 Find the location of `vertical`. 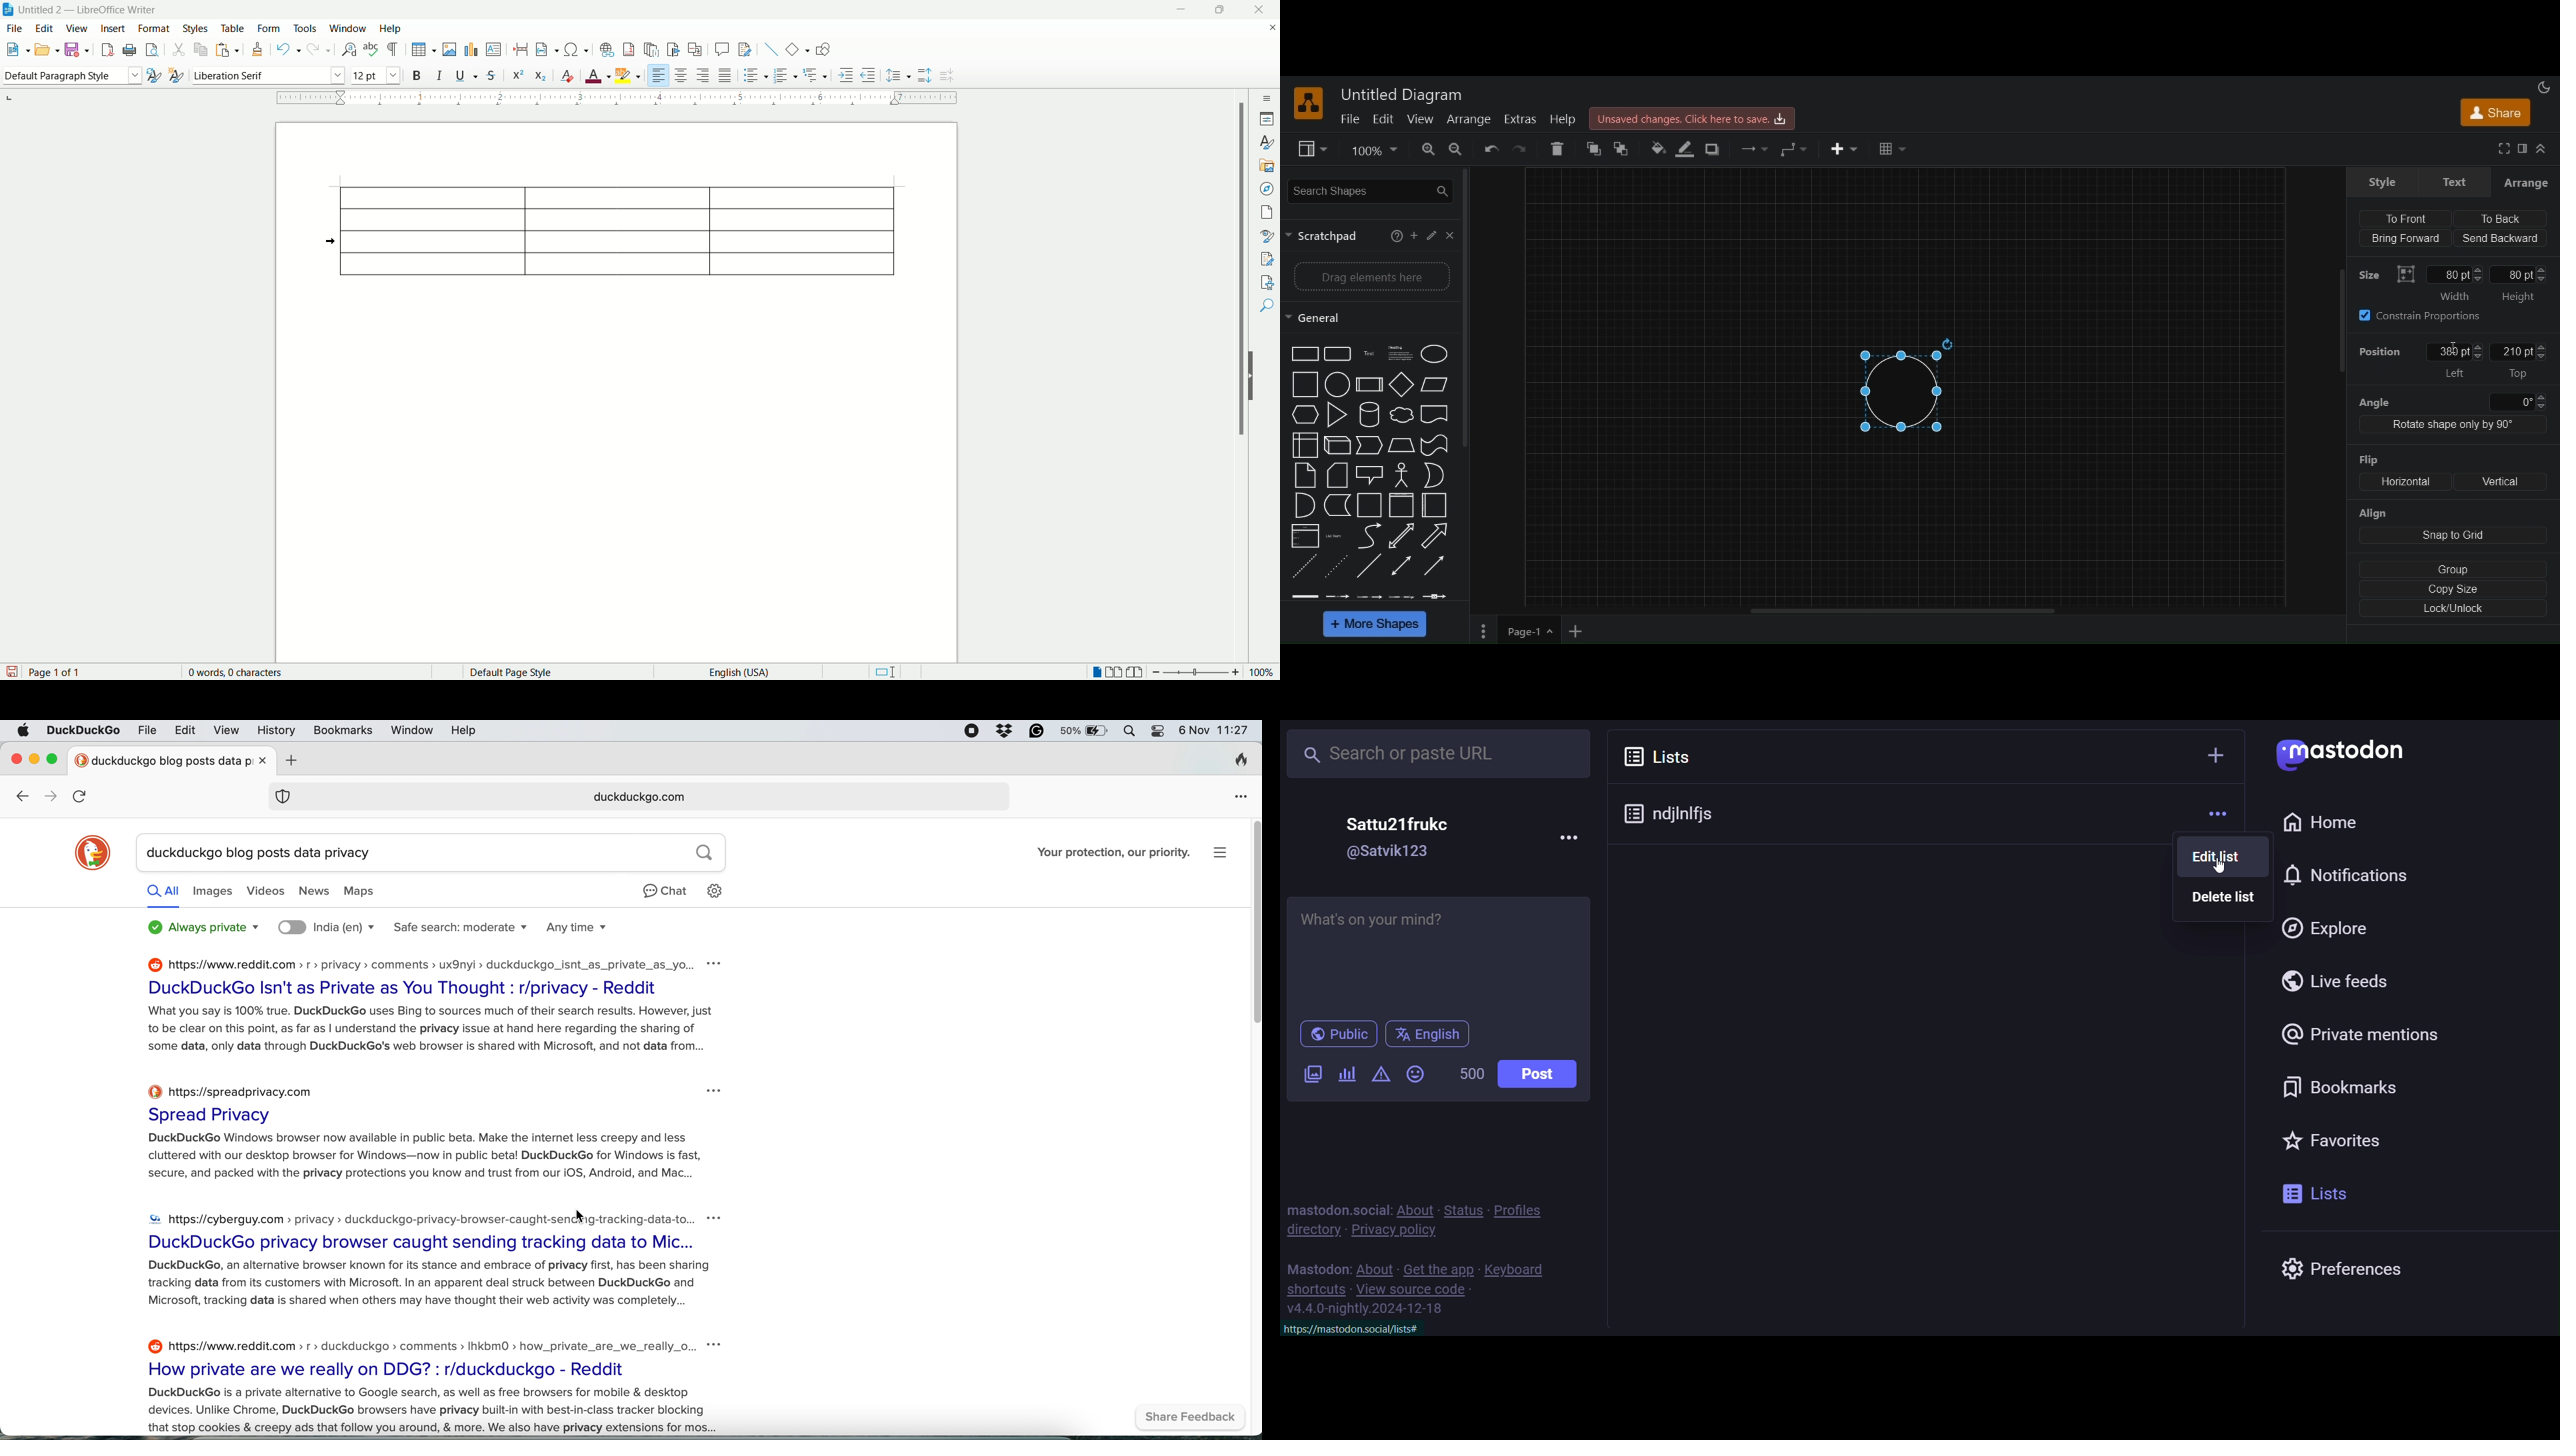

vertical is located at coordinates (2502, 482).